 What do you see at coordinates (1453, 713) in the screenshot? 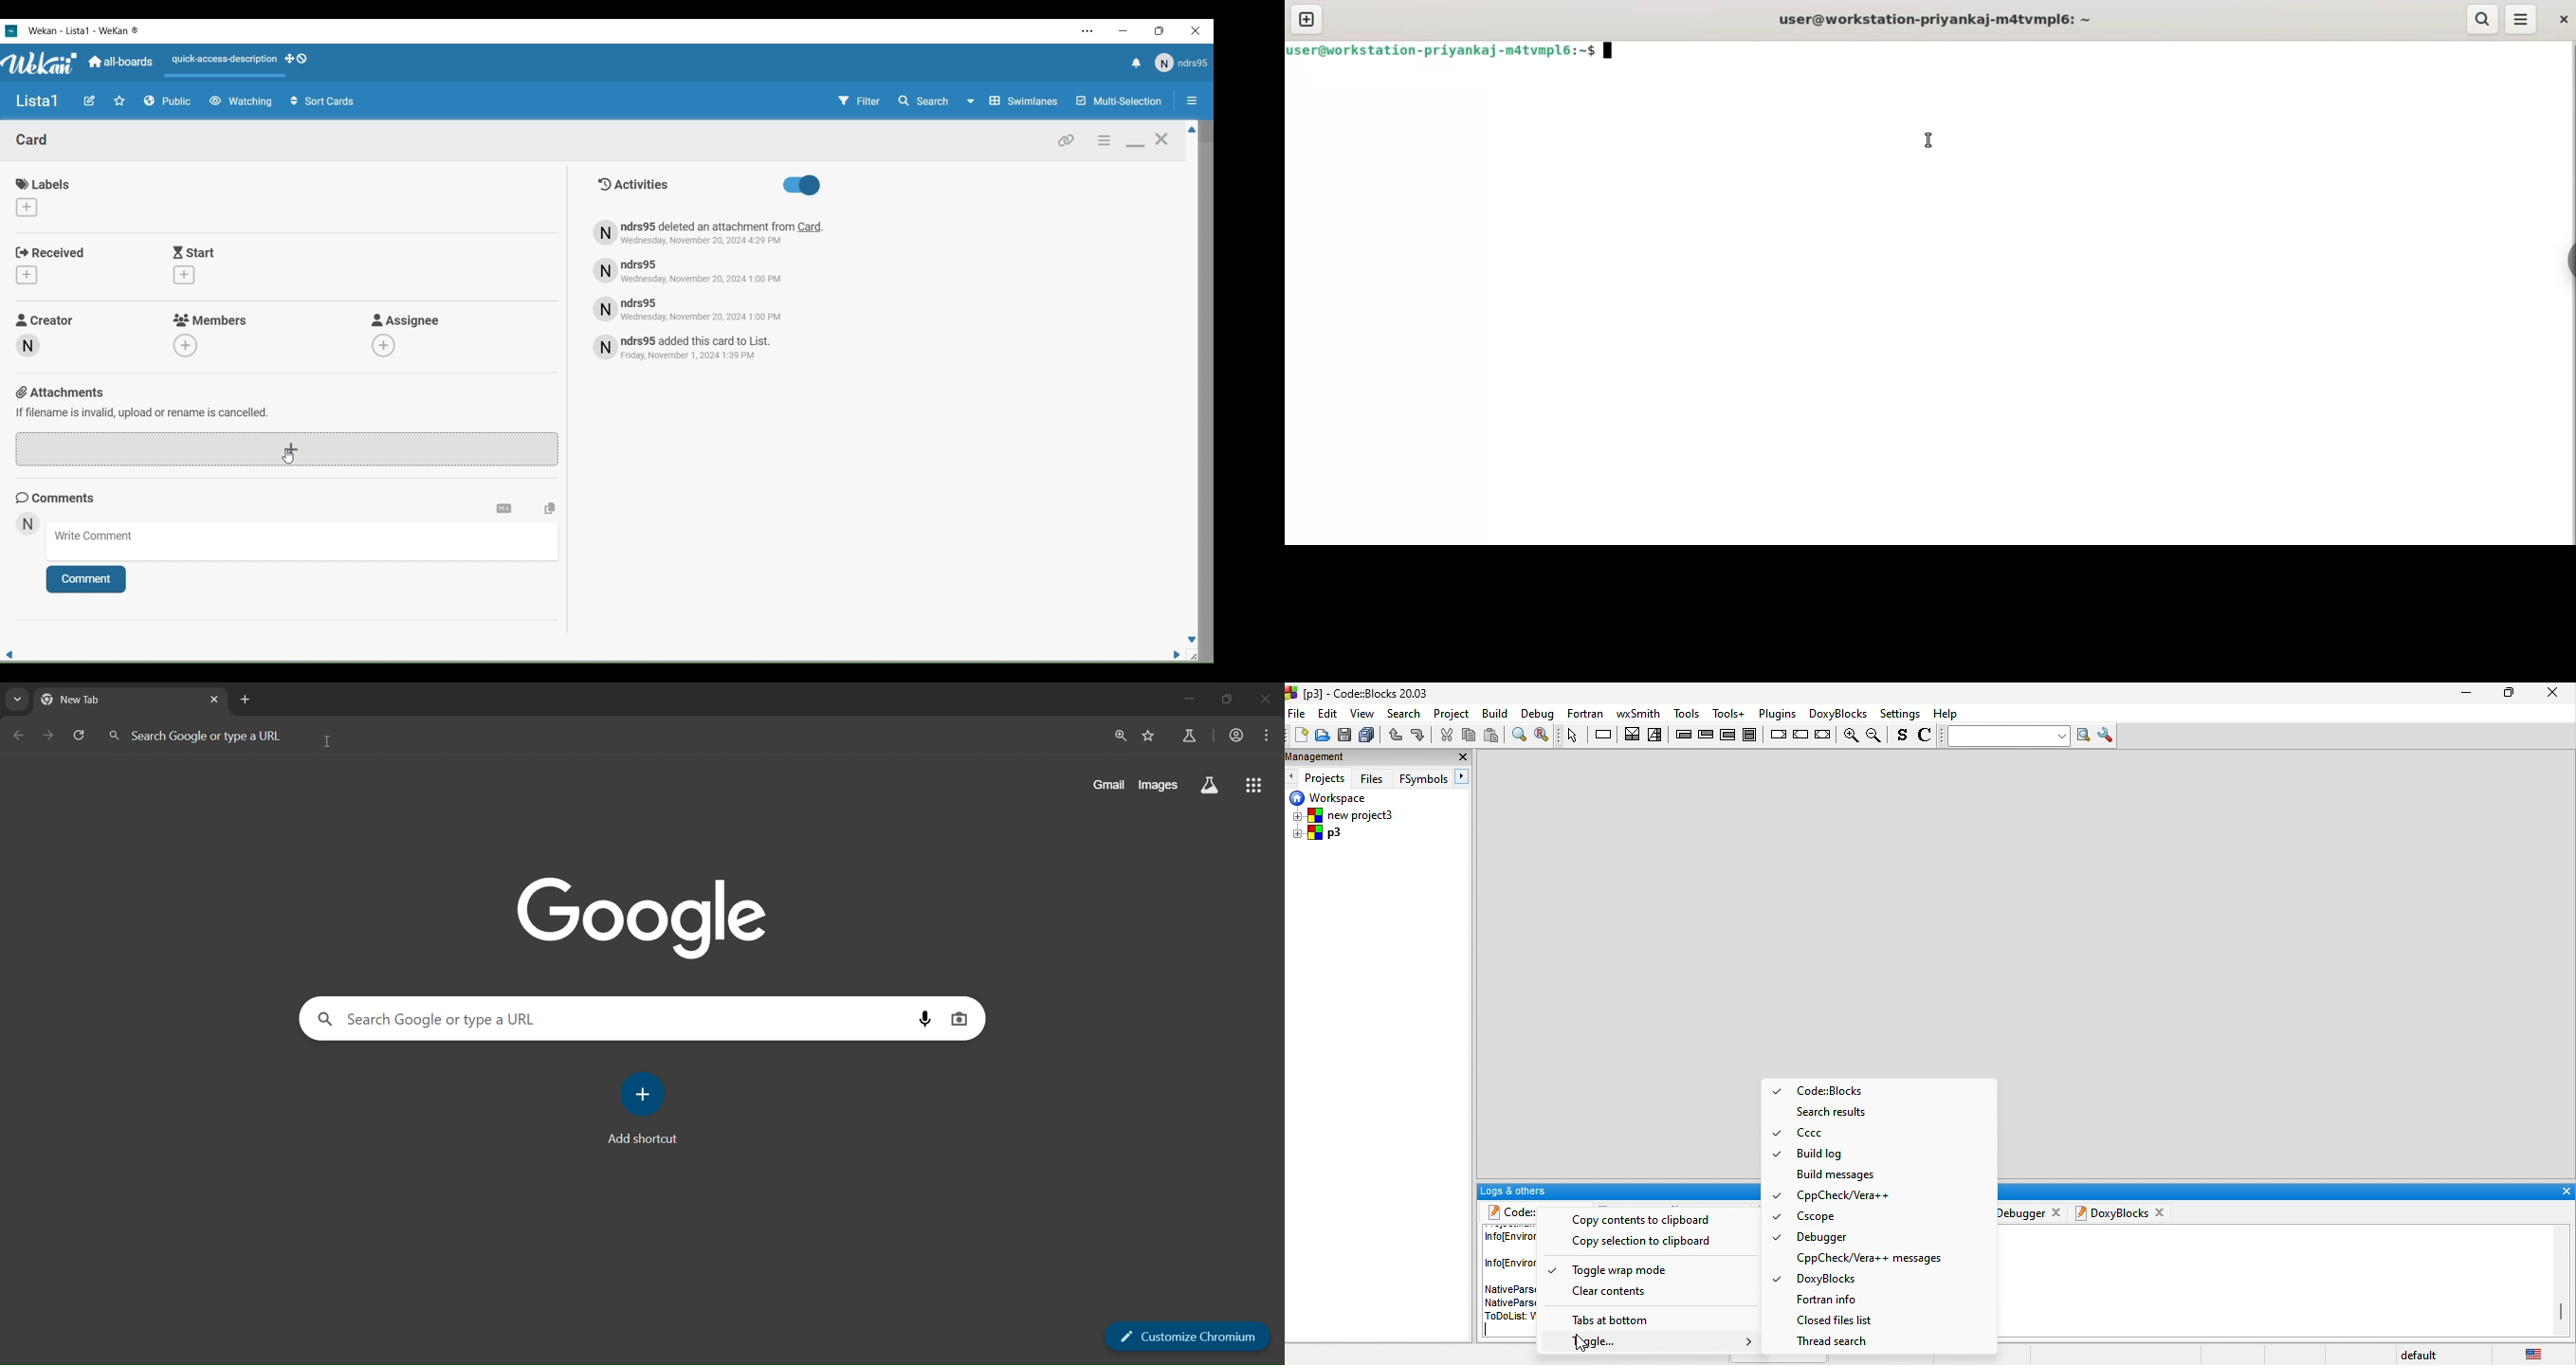
I see `project` at bounding box center [1453, 713].